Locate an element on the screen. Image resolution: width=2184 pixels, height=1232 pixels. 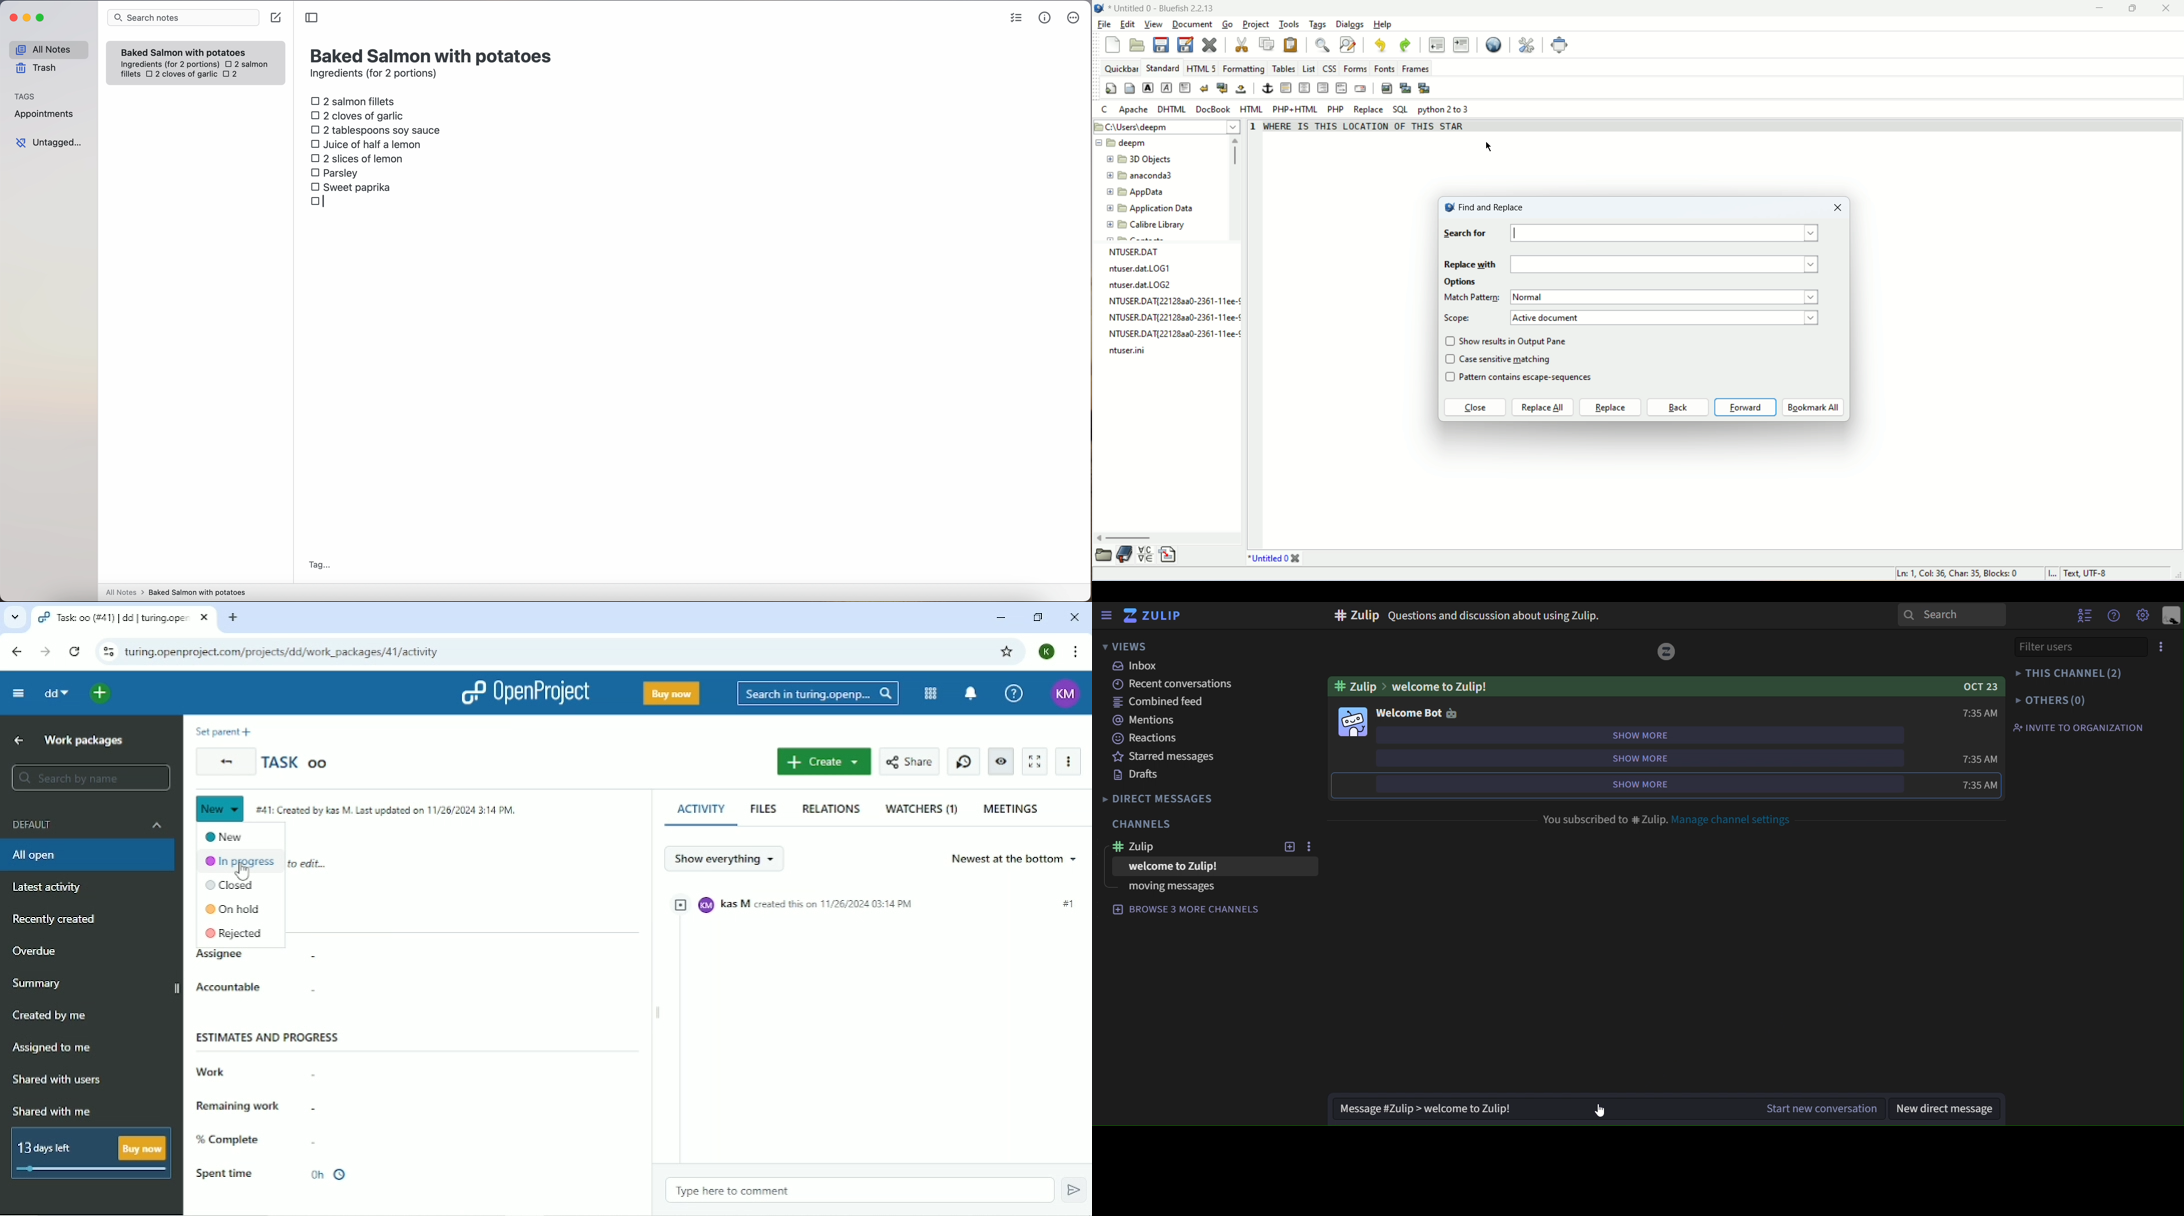
minimize is located at coordinates (2103, 7).